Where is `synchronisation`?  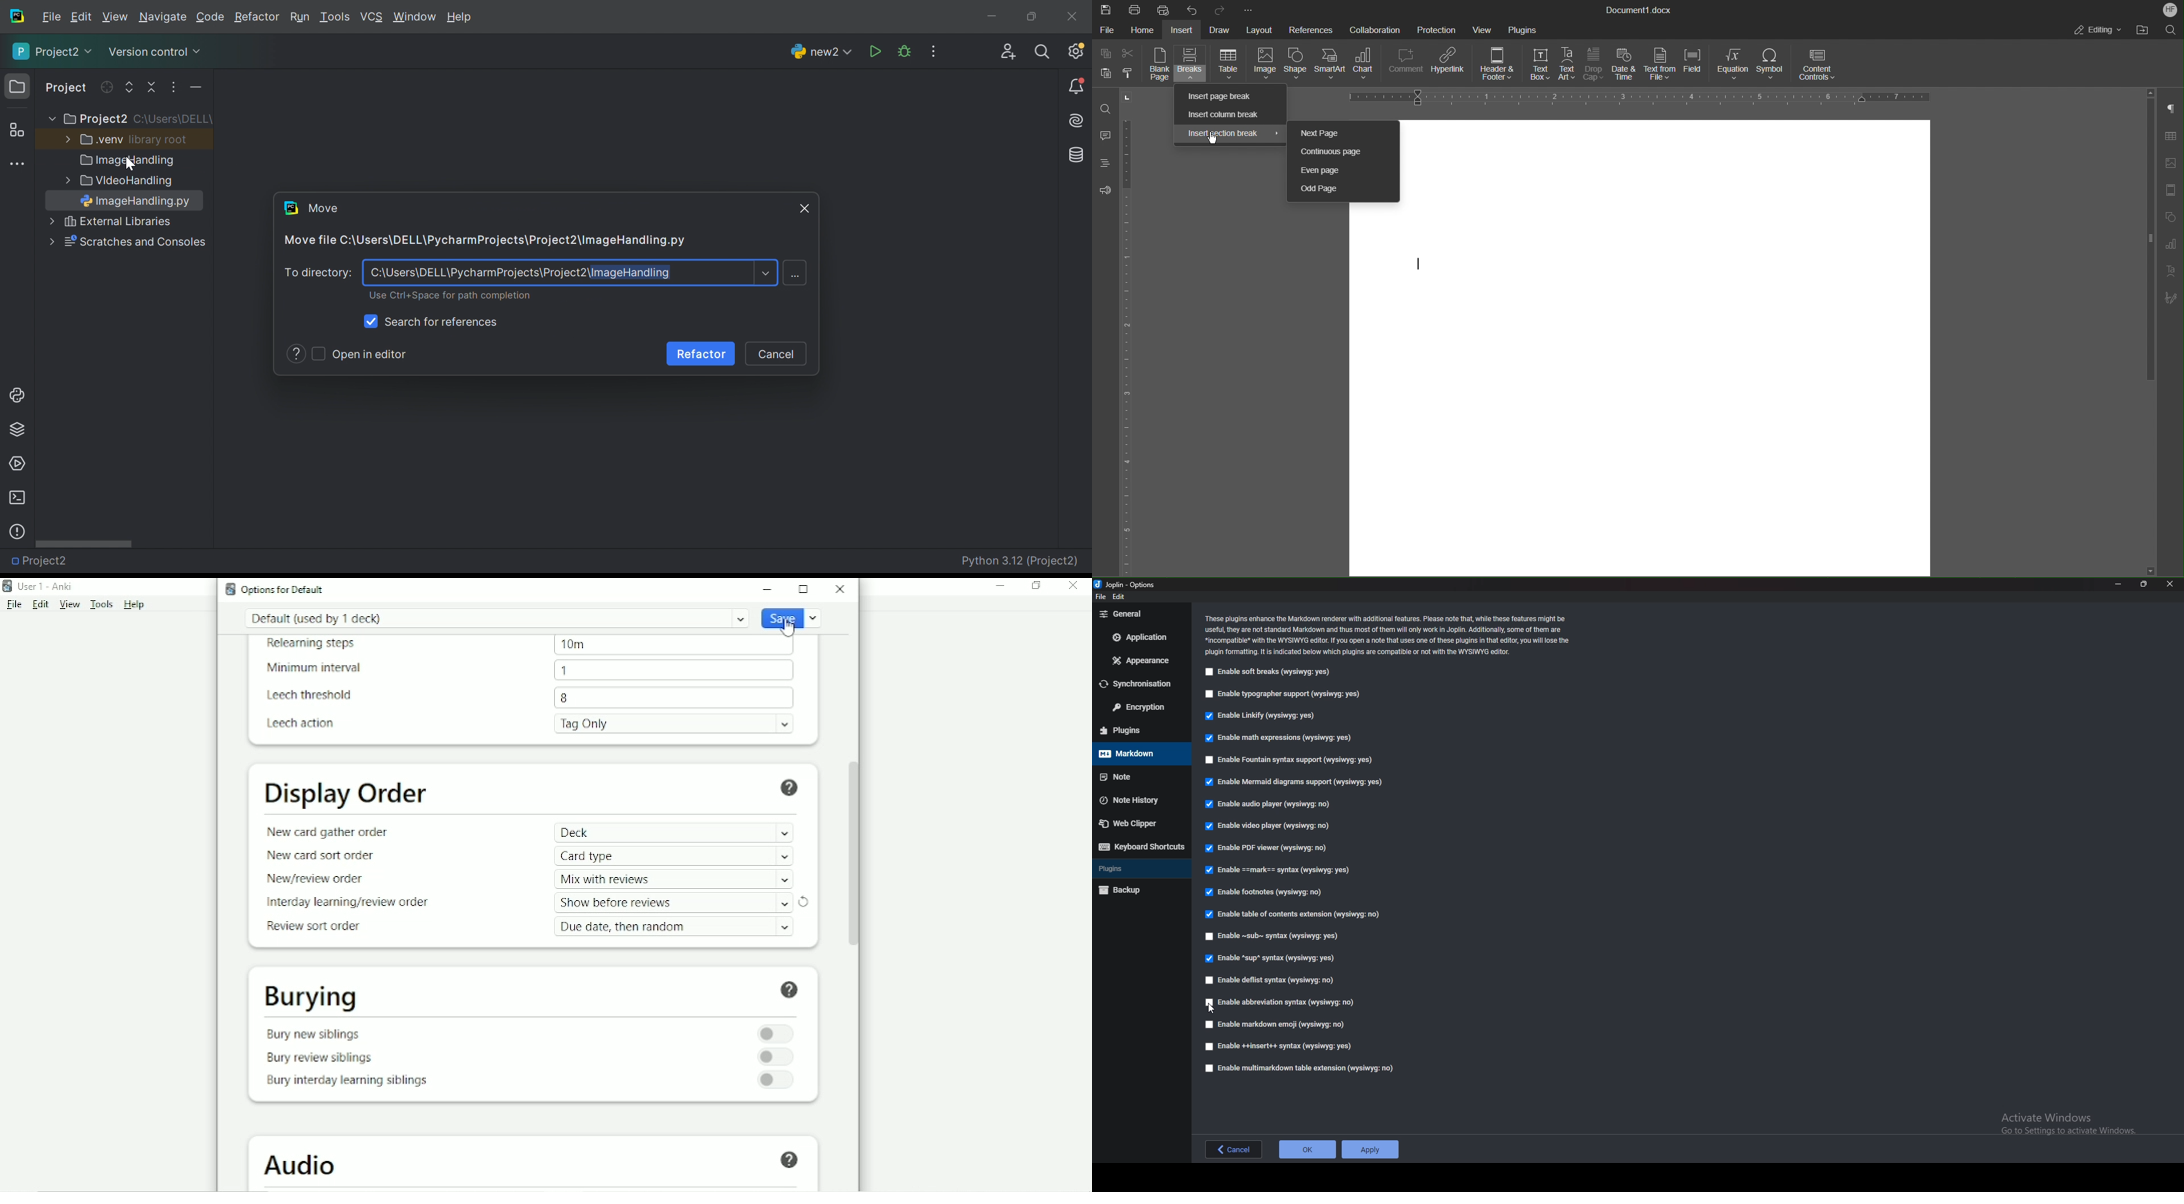
synchronisation is located at coordinates (1136, 684).